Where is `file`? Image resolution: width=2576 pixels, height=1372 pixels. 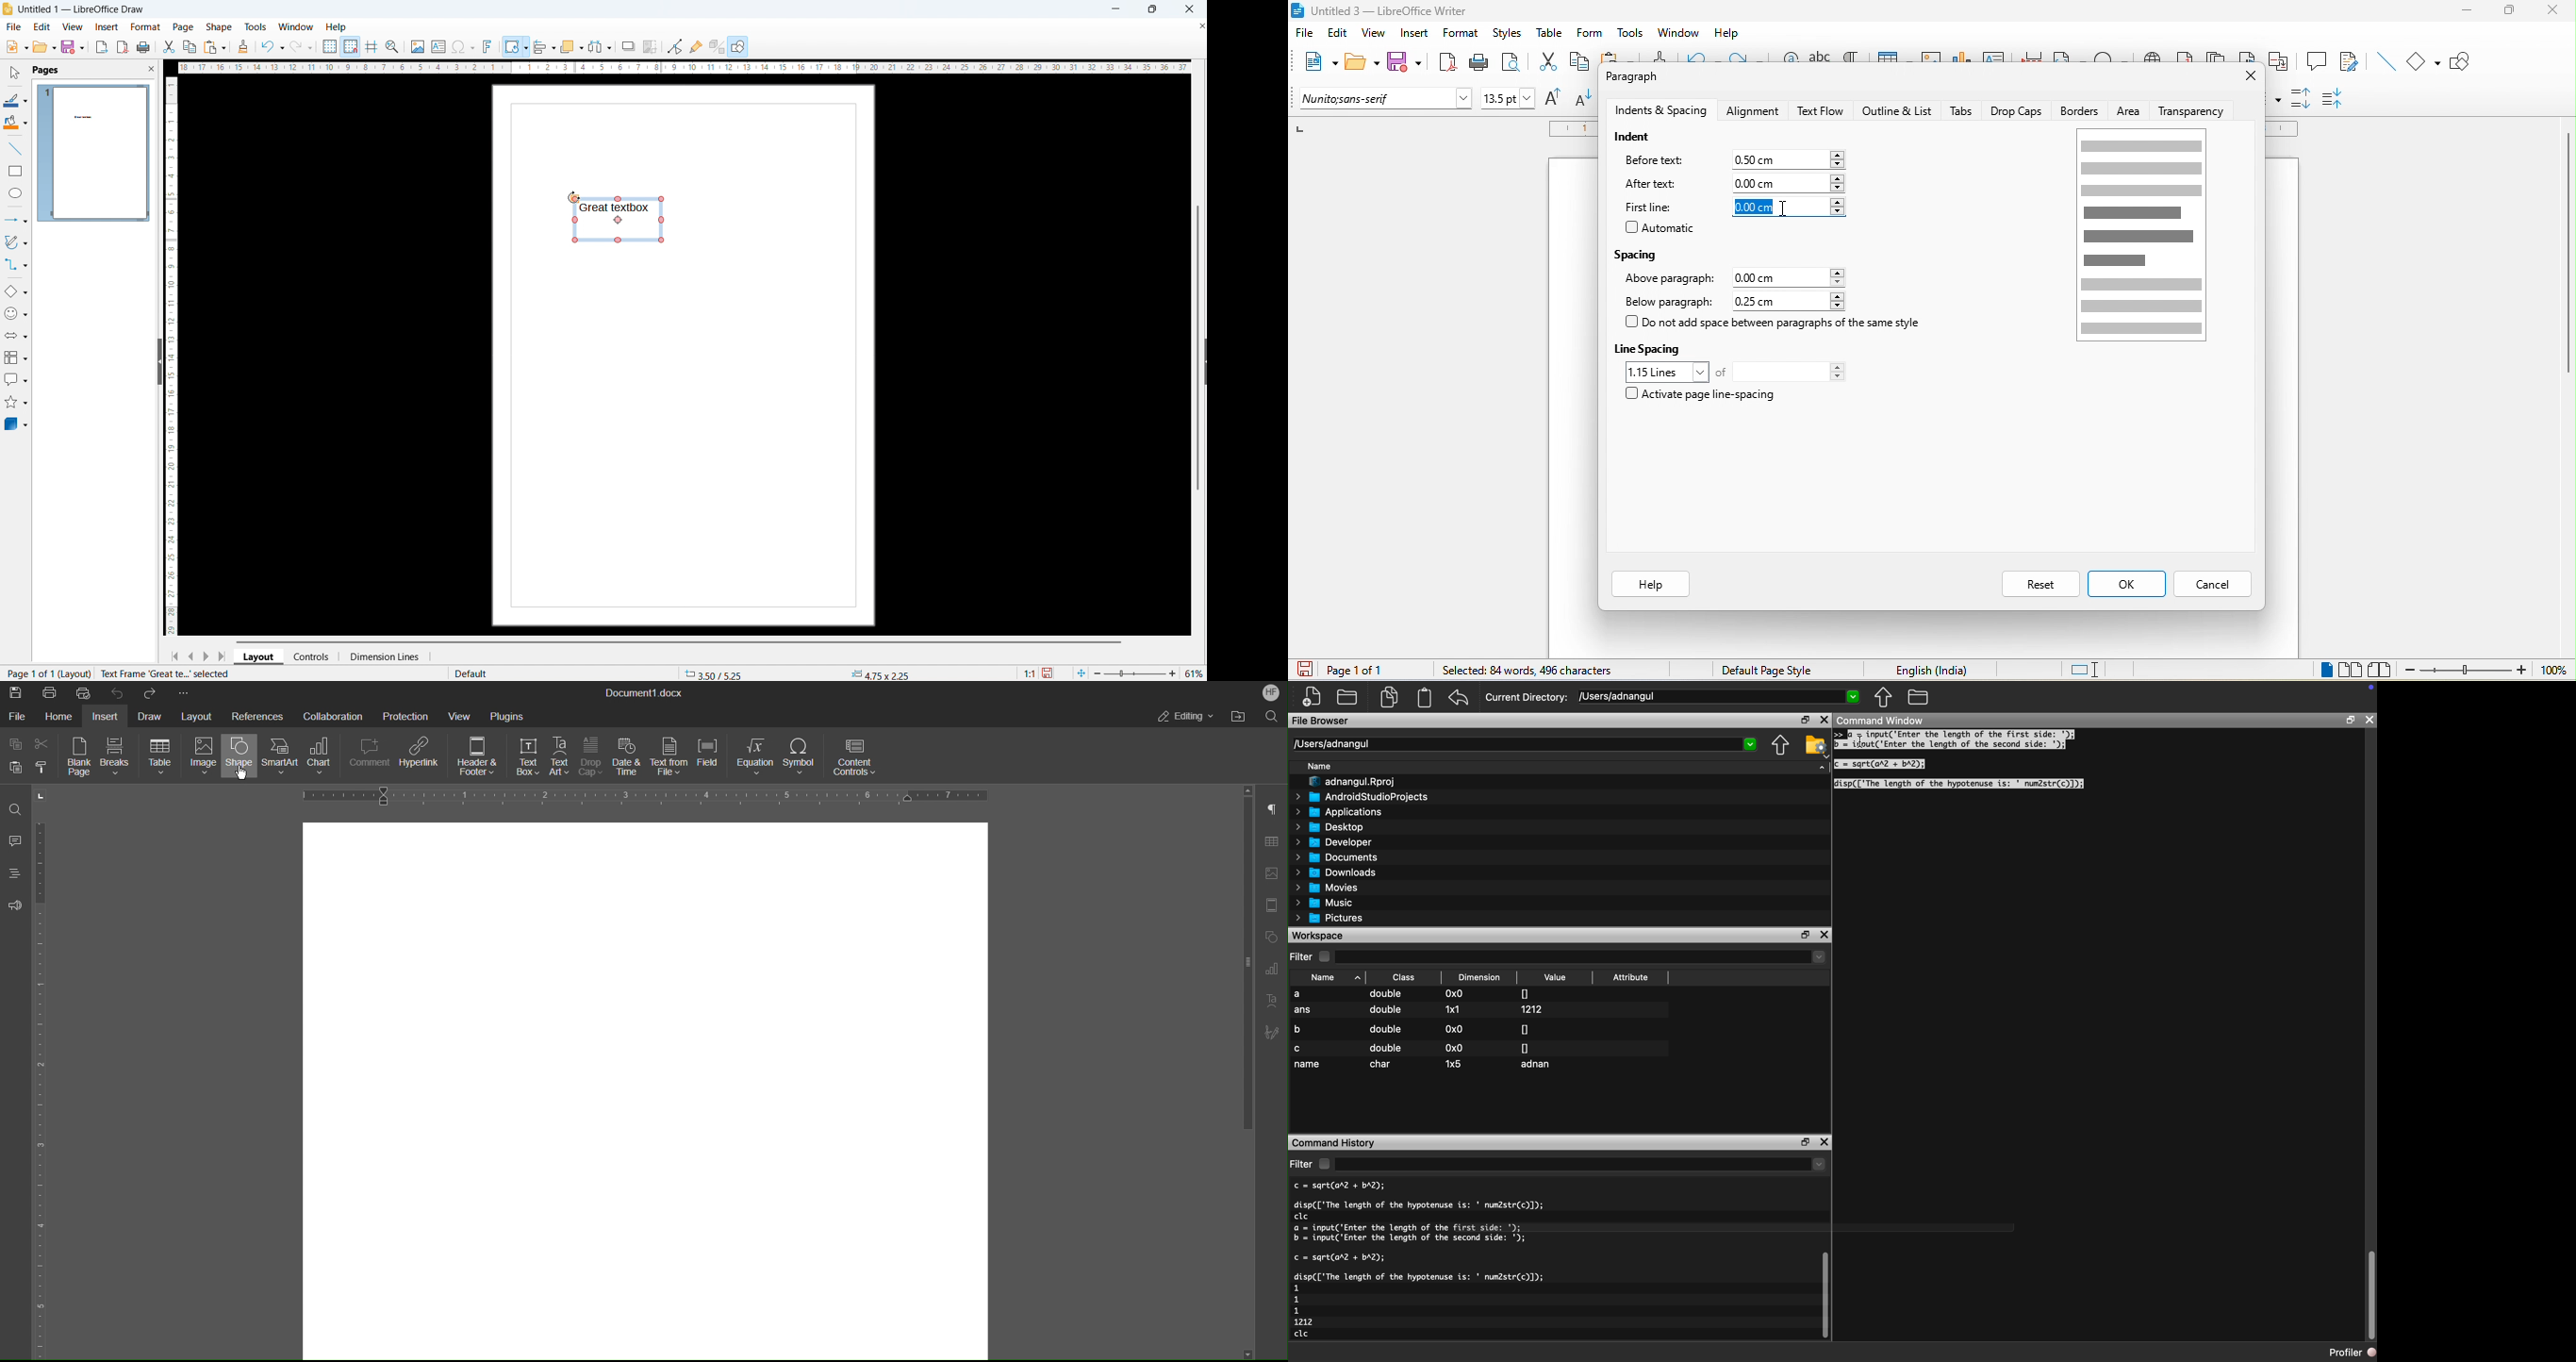
file is located at coordinates (16, 47).